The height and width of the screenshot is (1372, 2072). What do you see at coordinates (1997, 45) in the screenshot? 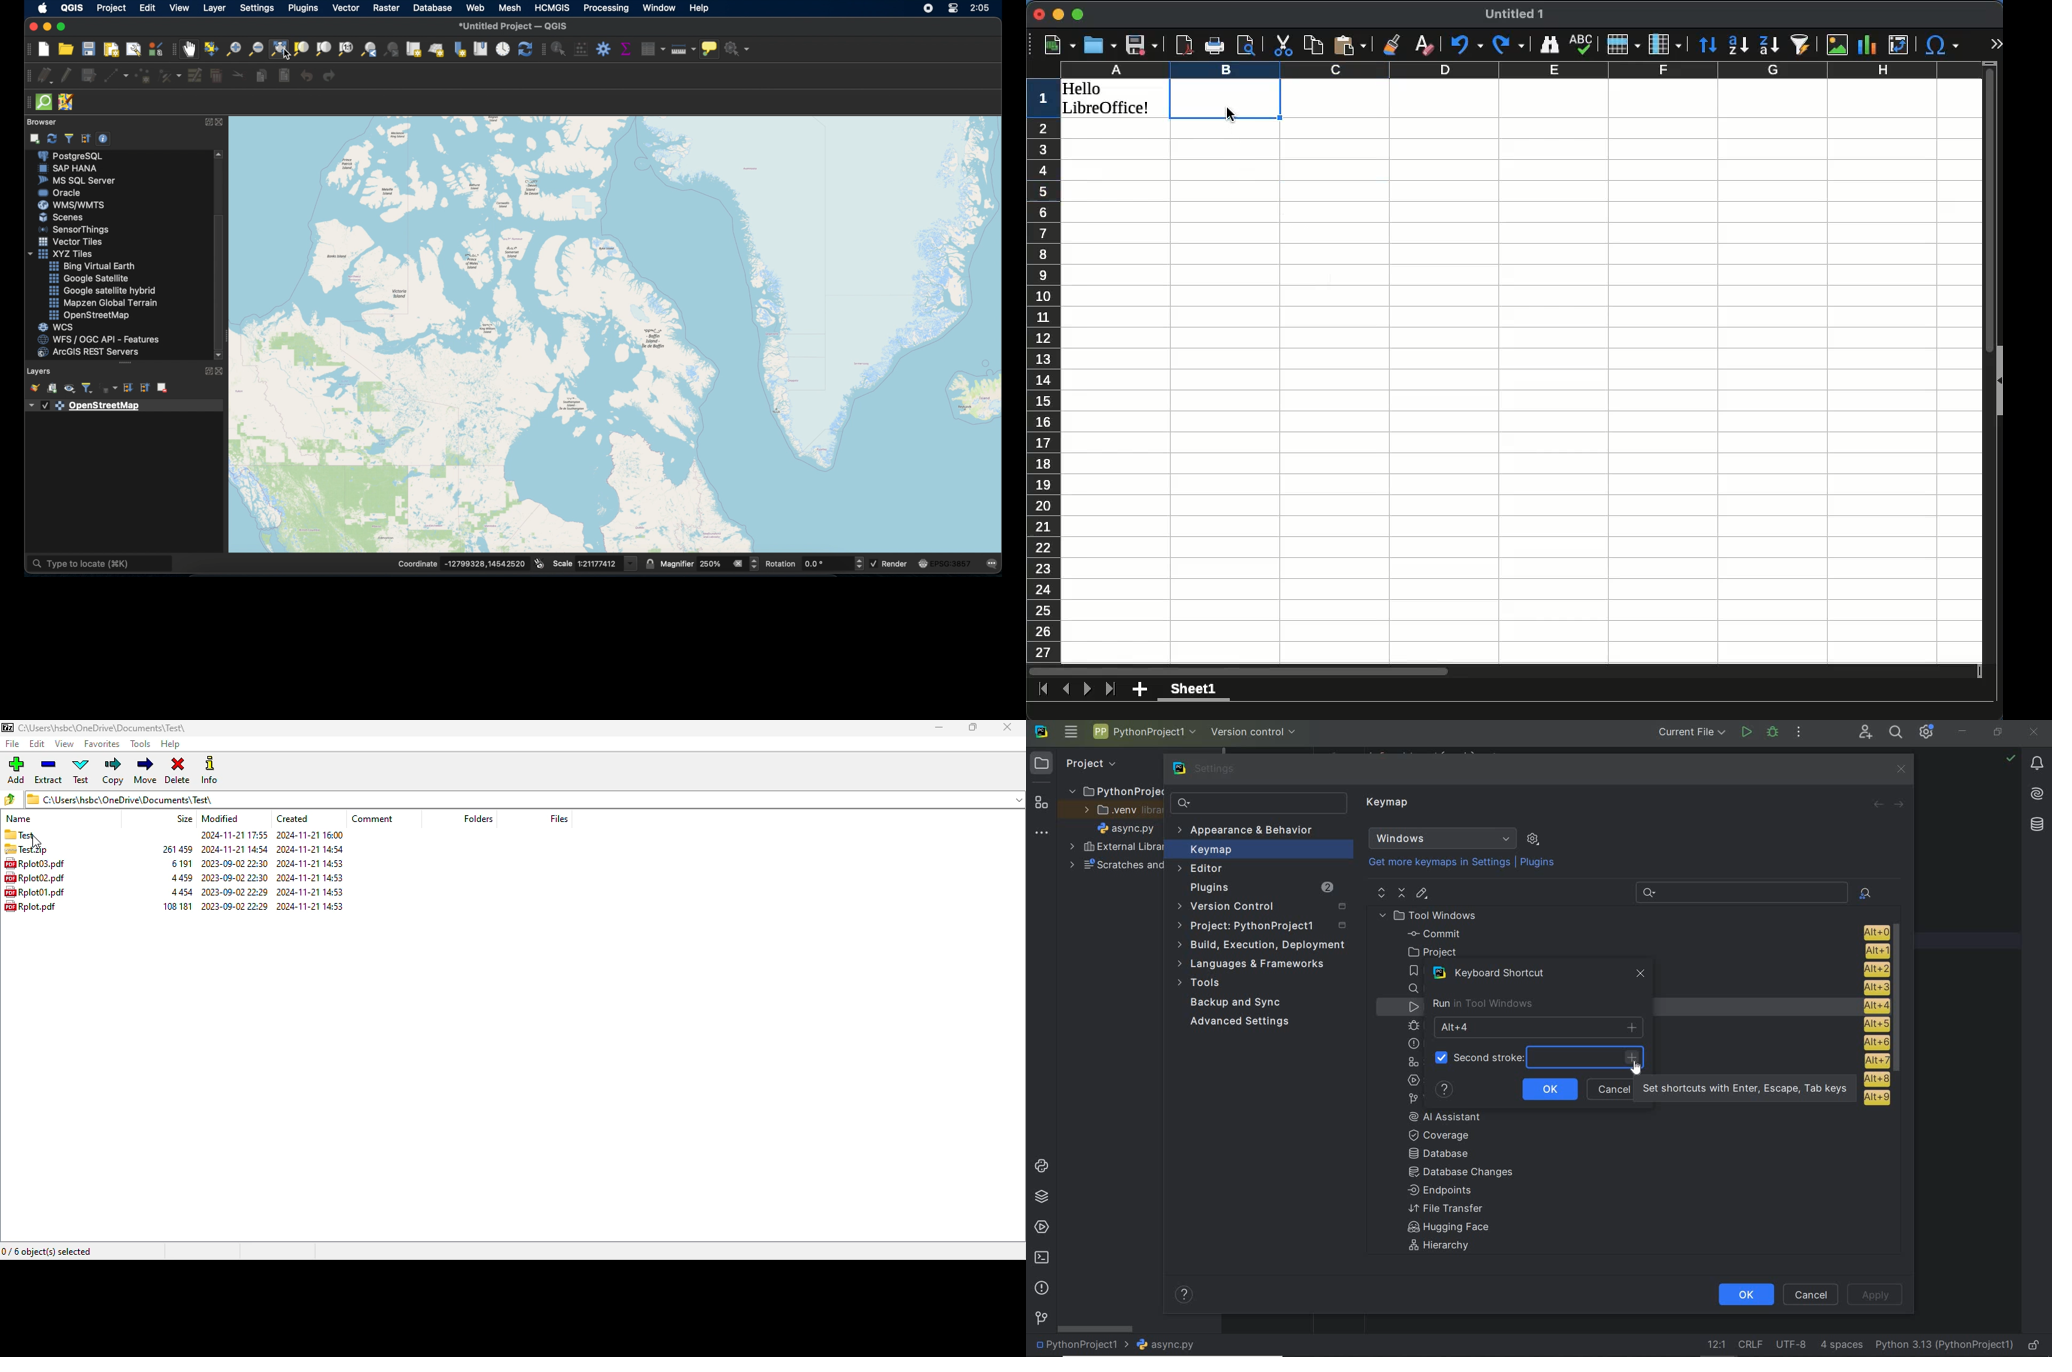
I see `expand` at bounding box center [1997, 45].